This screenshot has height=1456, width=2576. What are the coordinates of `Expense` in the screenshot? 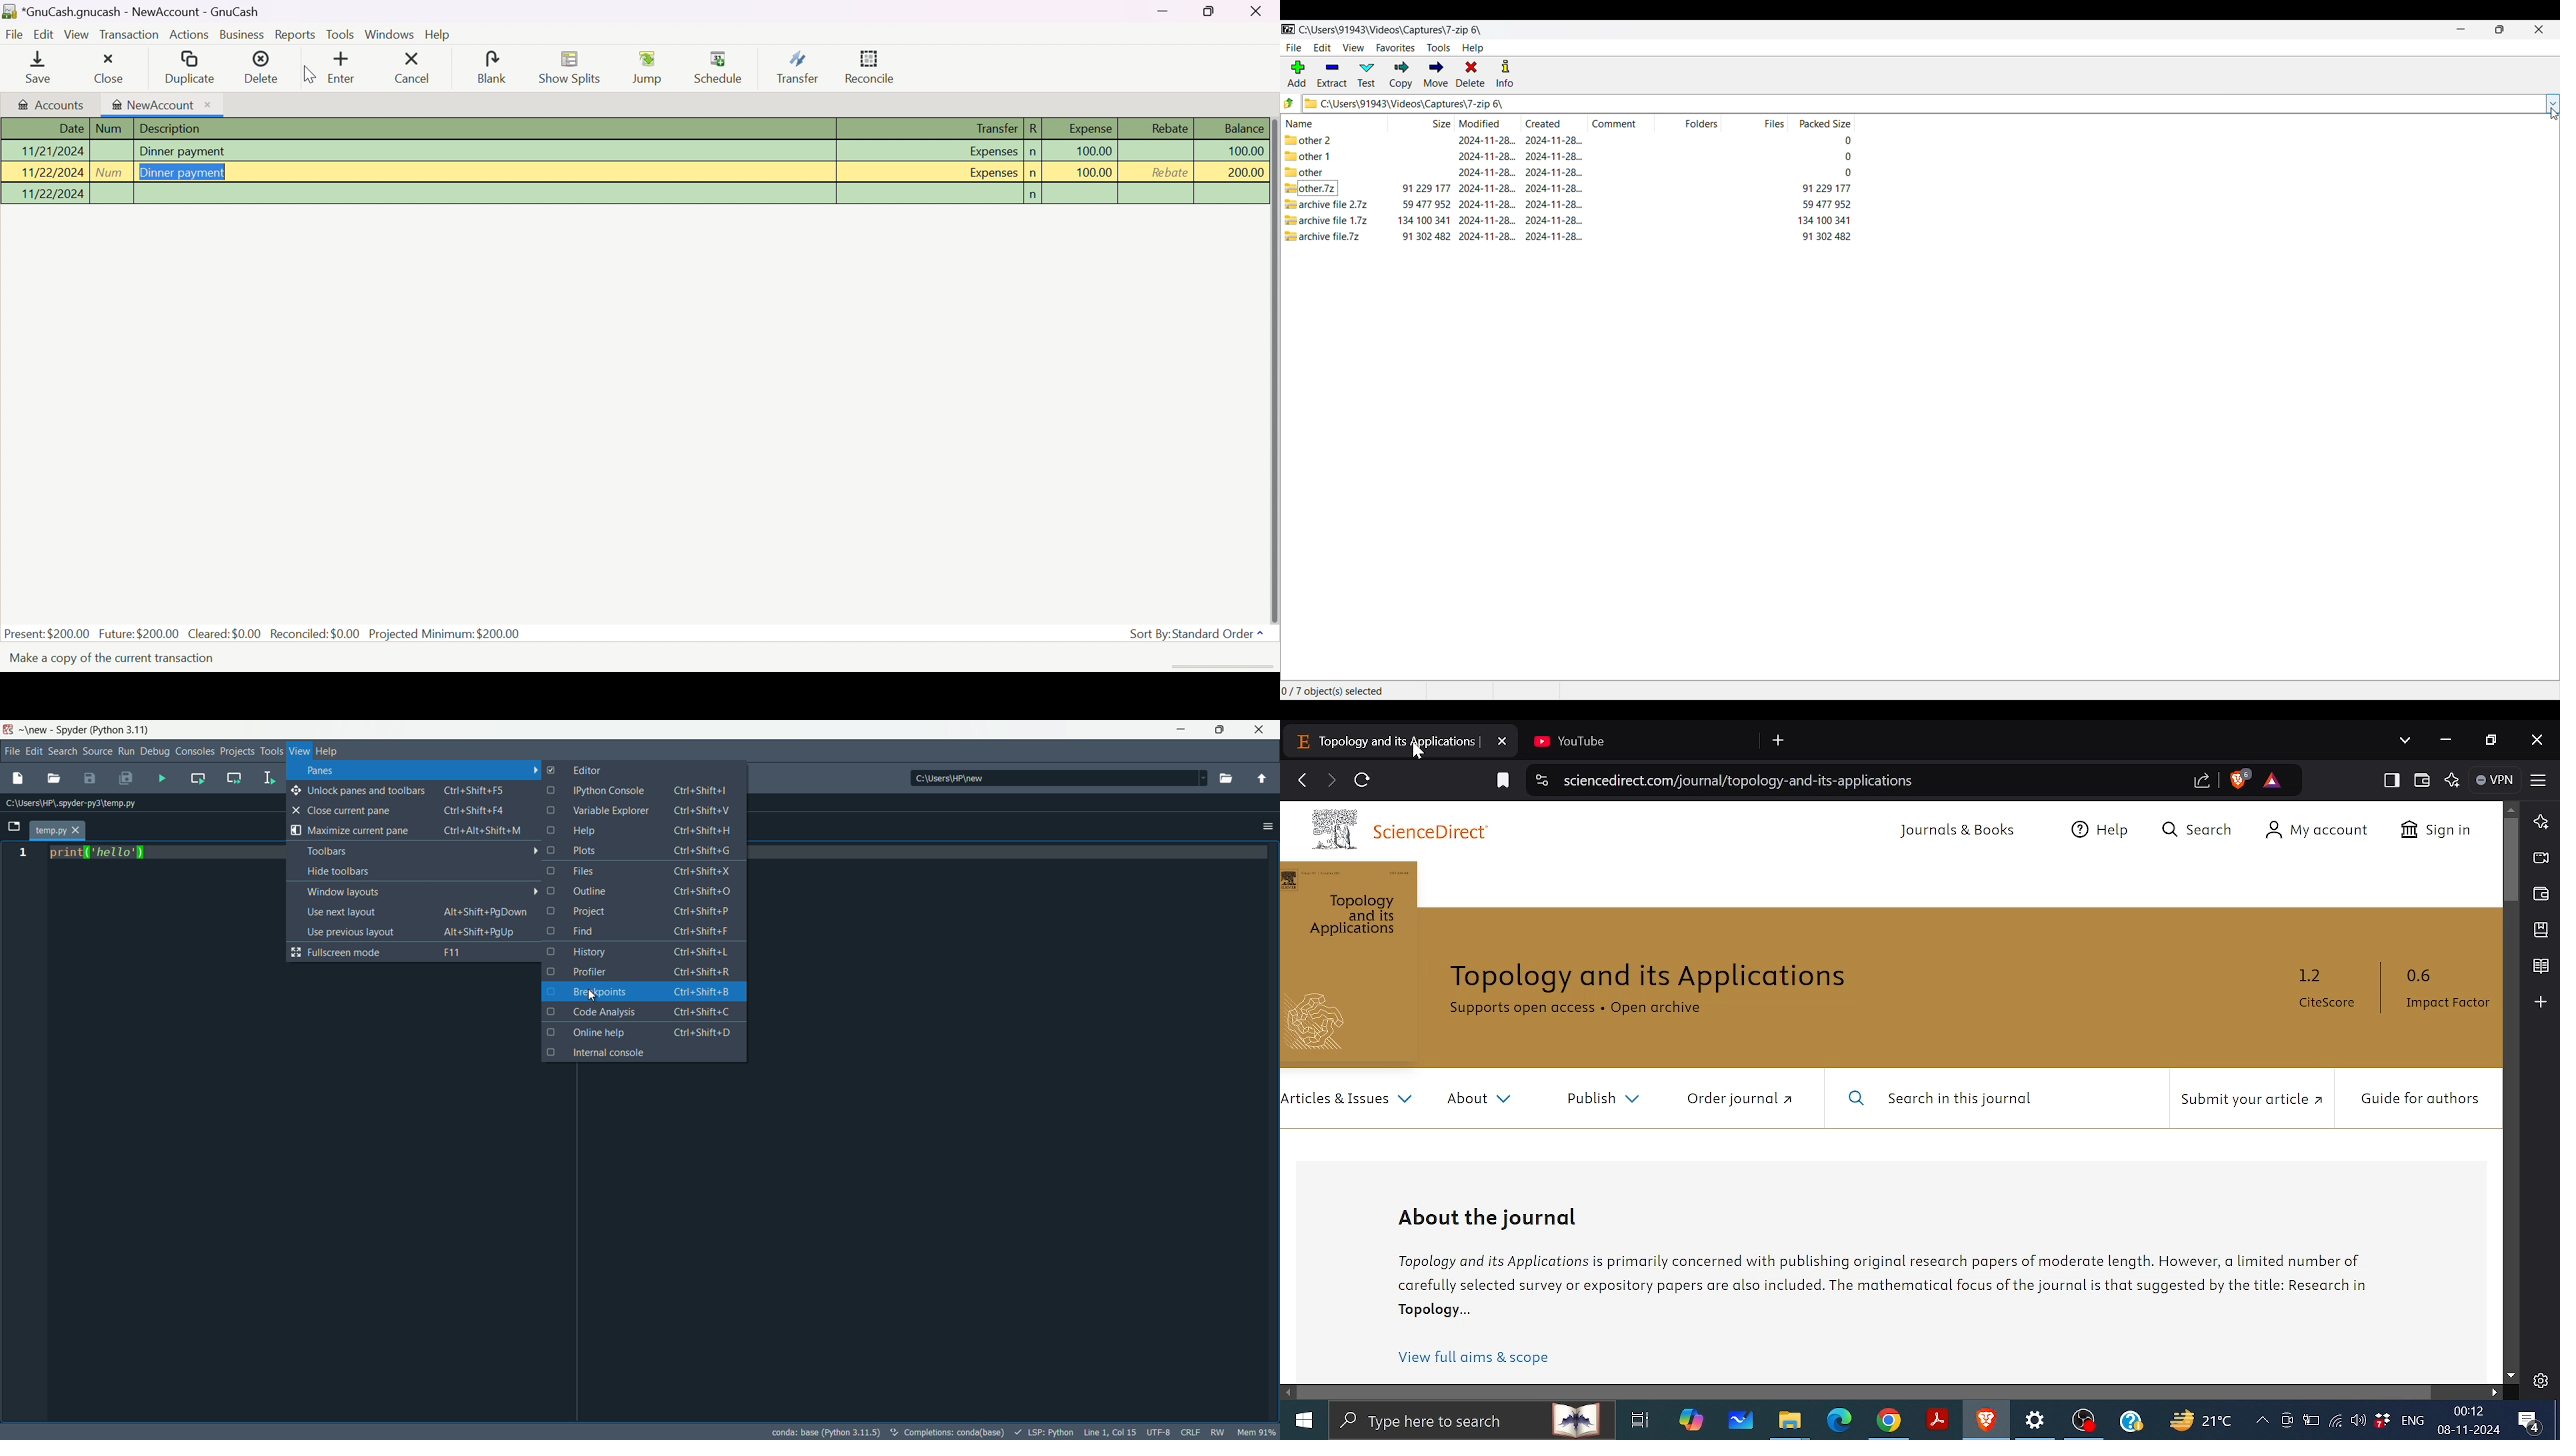 It's located at (1089, 128).